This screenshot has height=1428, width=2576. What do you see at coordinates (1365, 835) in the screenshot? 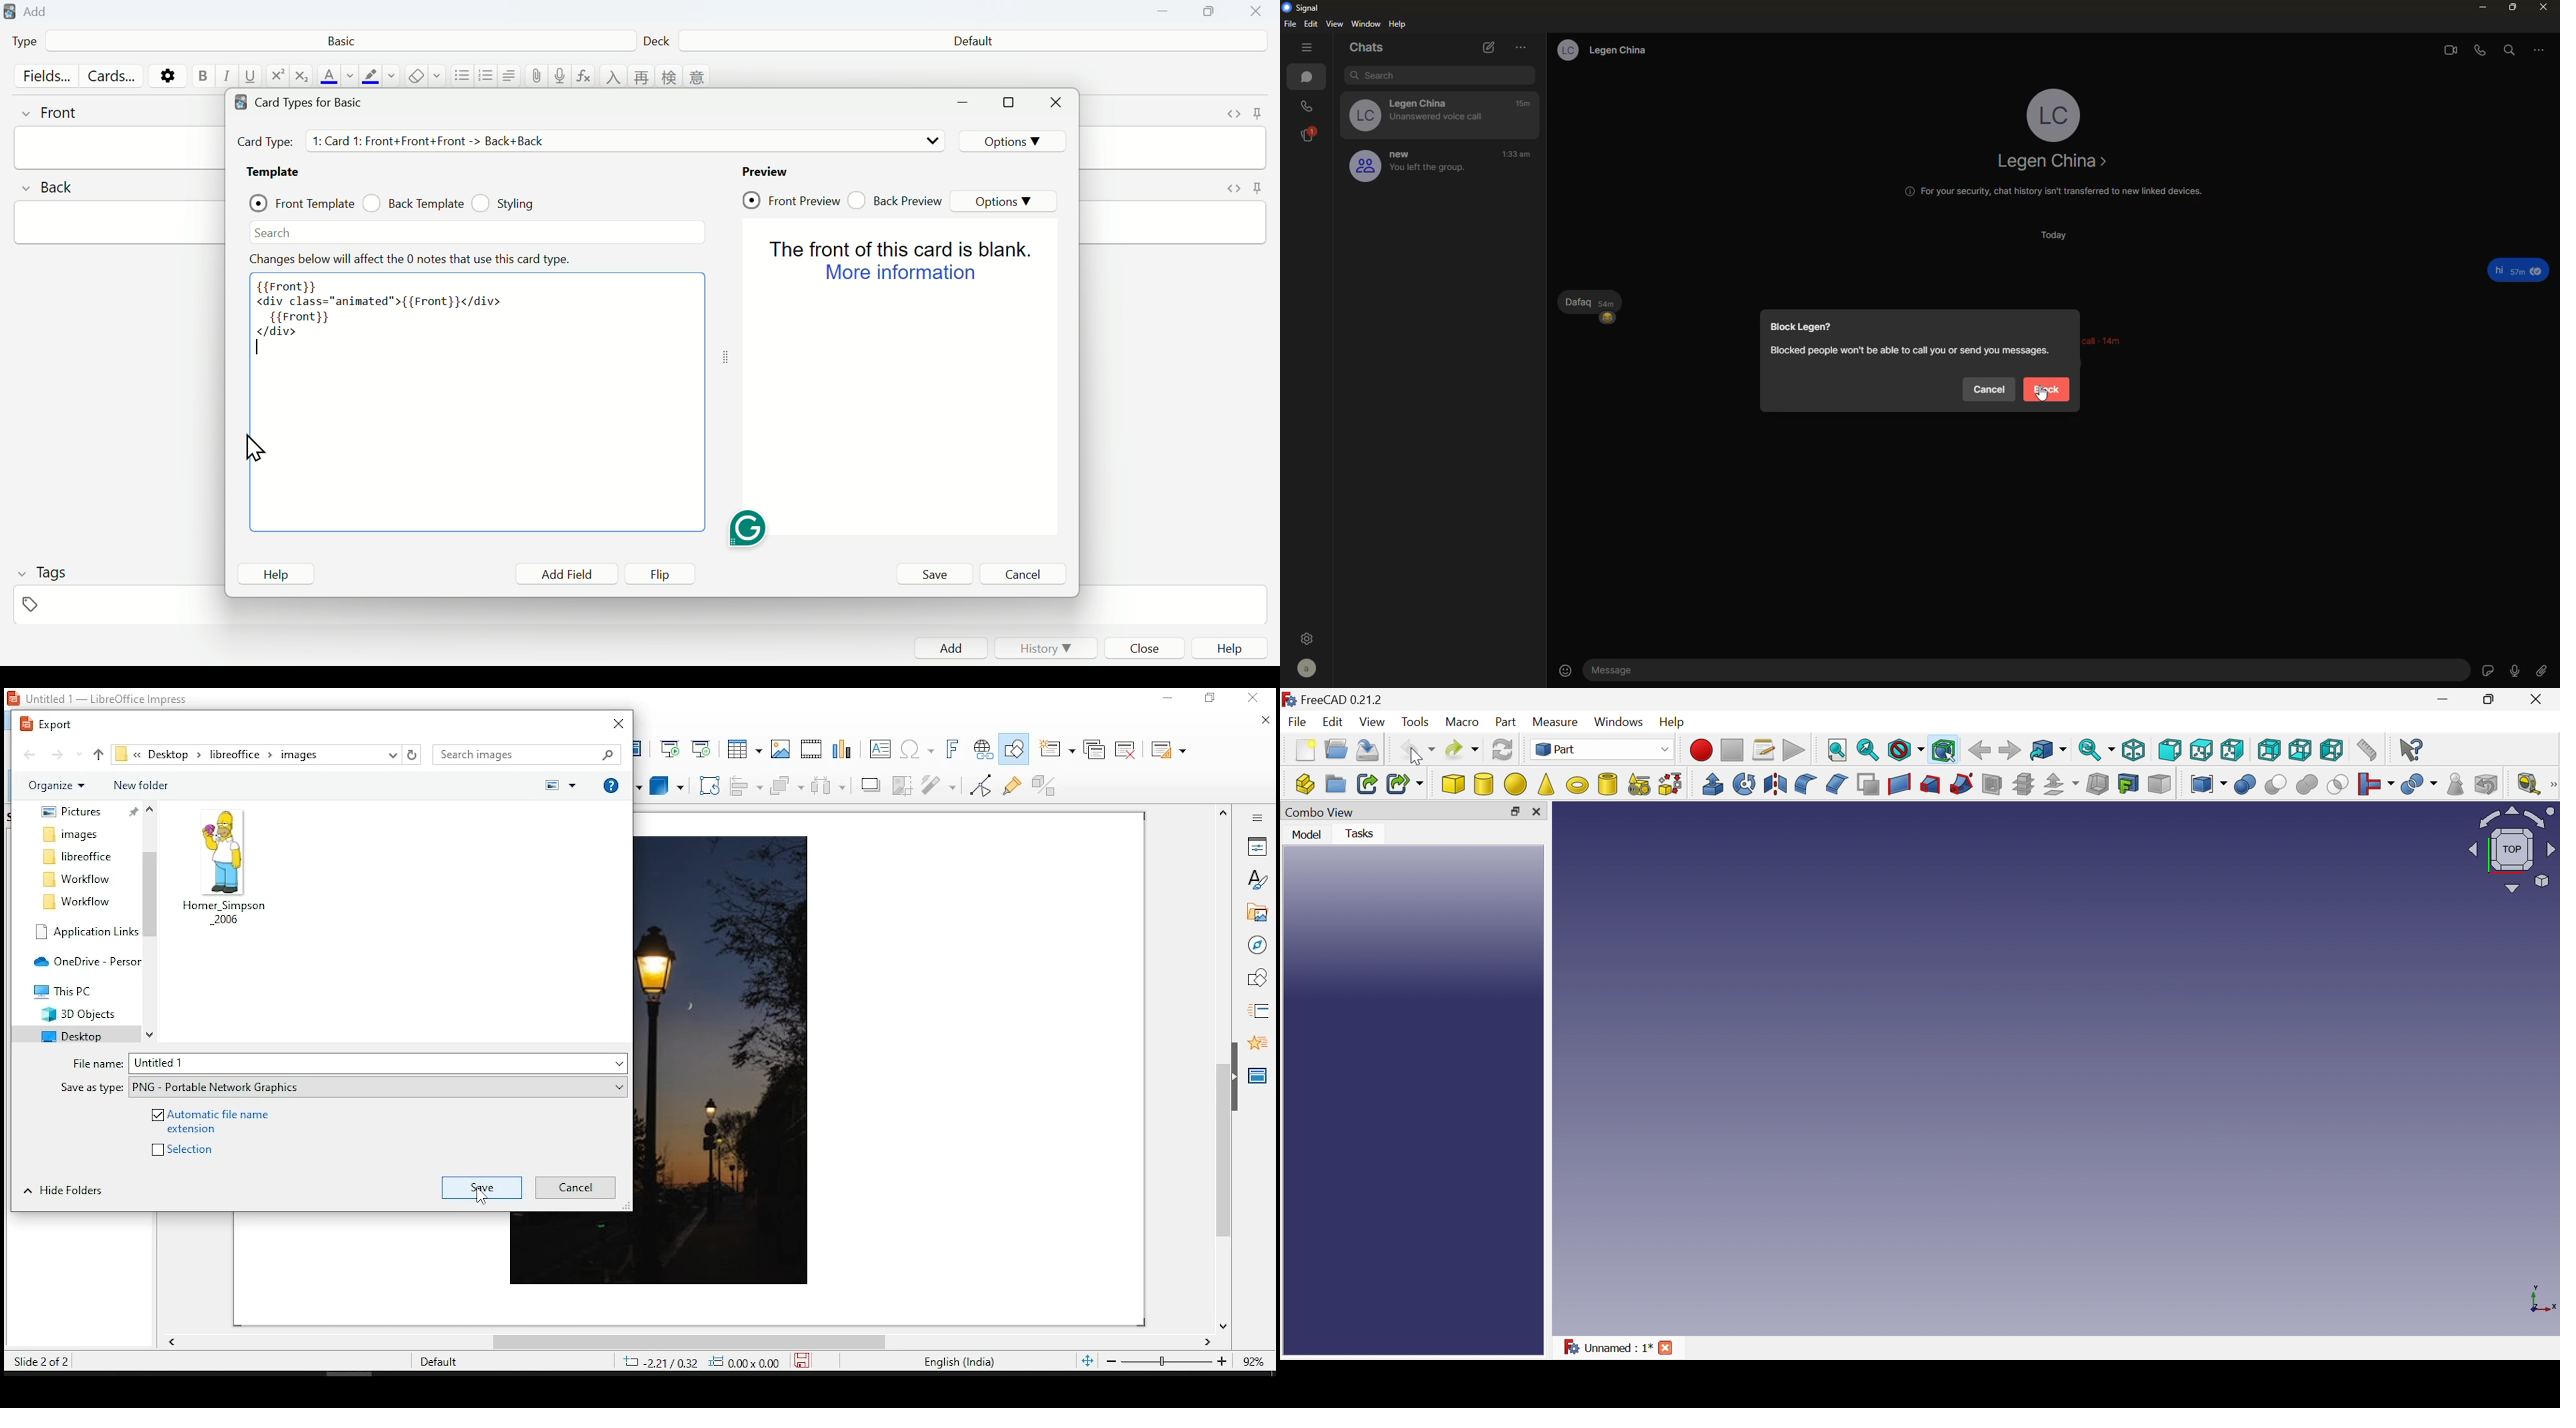
I see `Tasks` at bounding box center [1365, 835].